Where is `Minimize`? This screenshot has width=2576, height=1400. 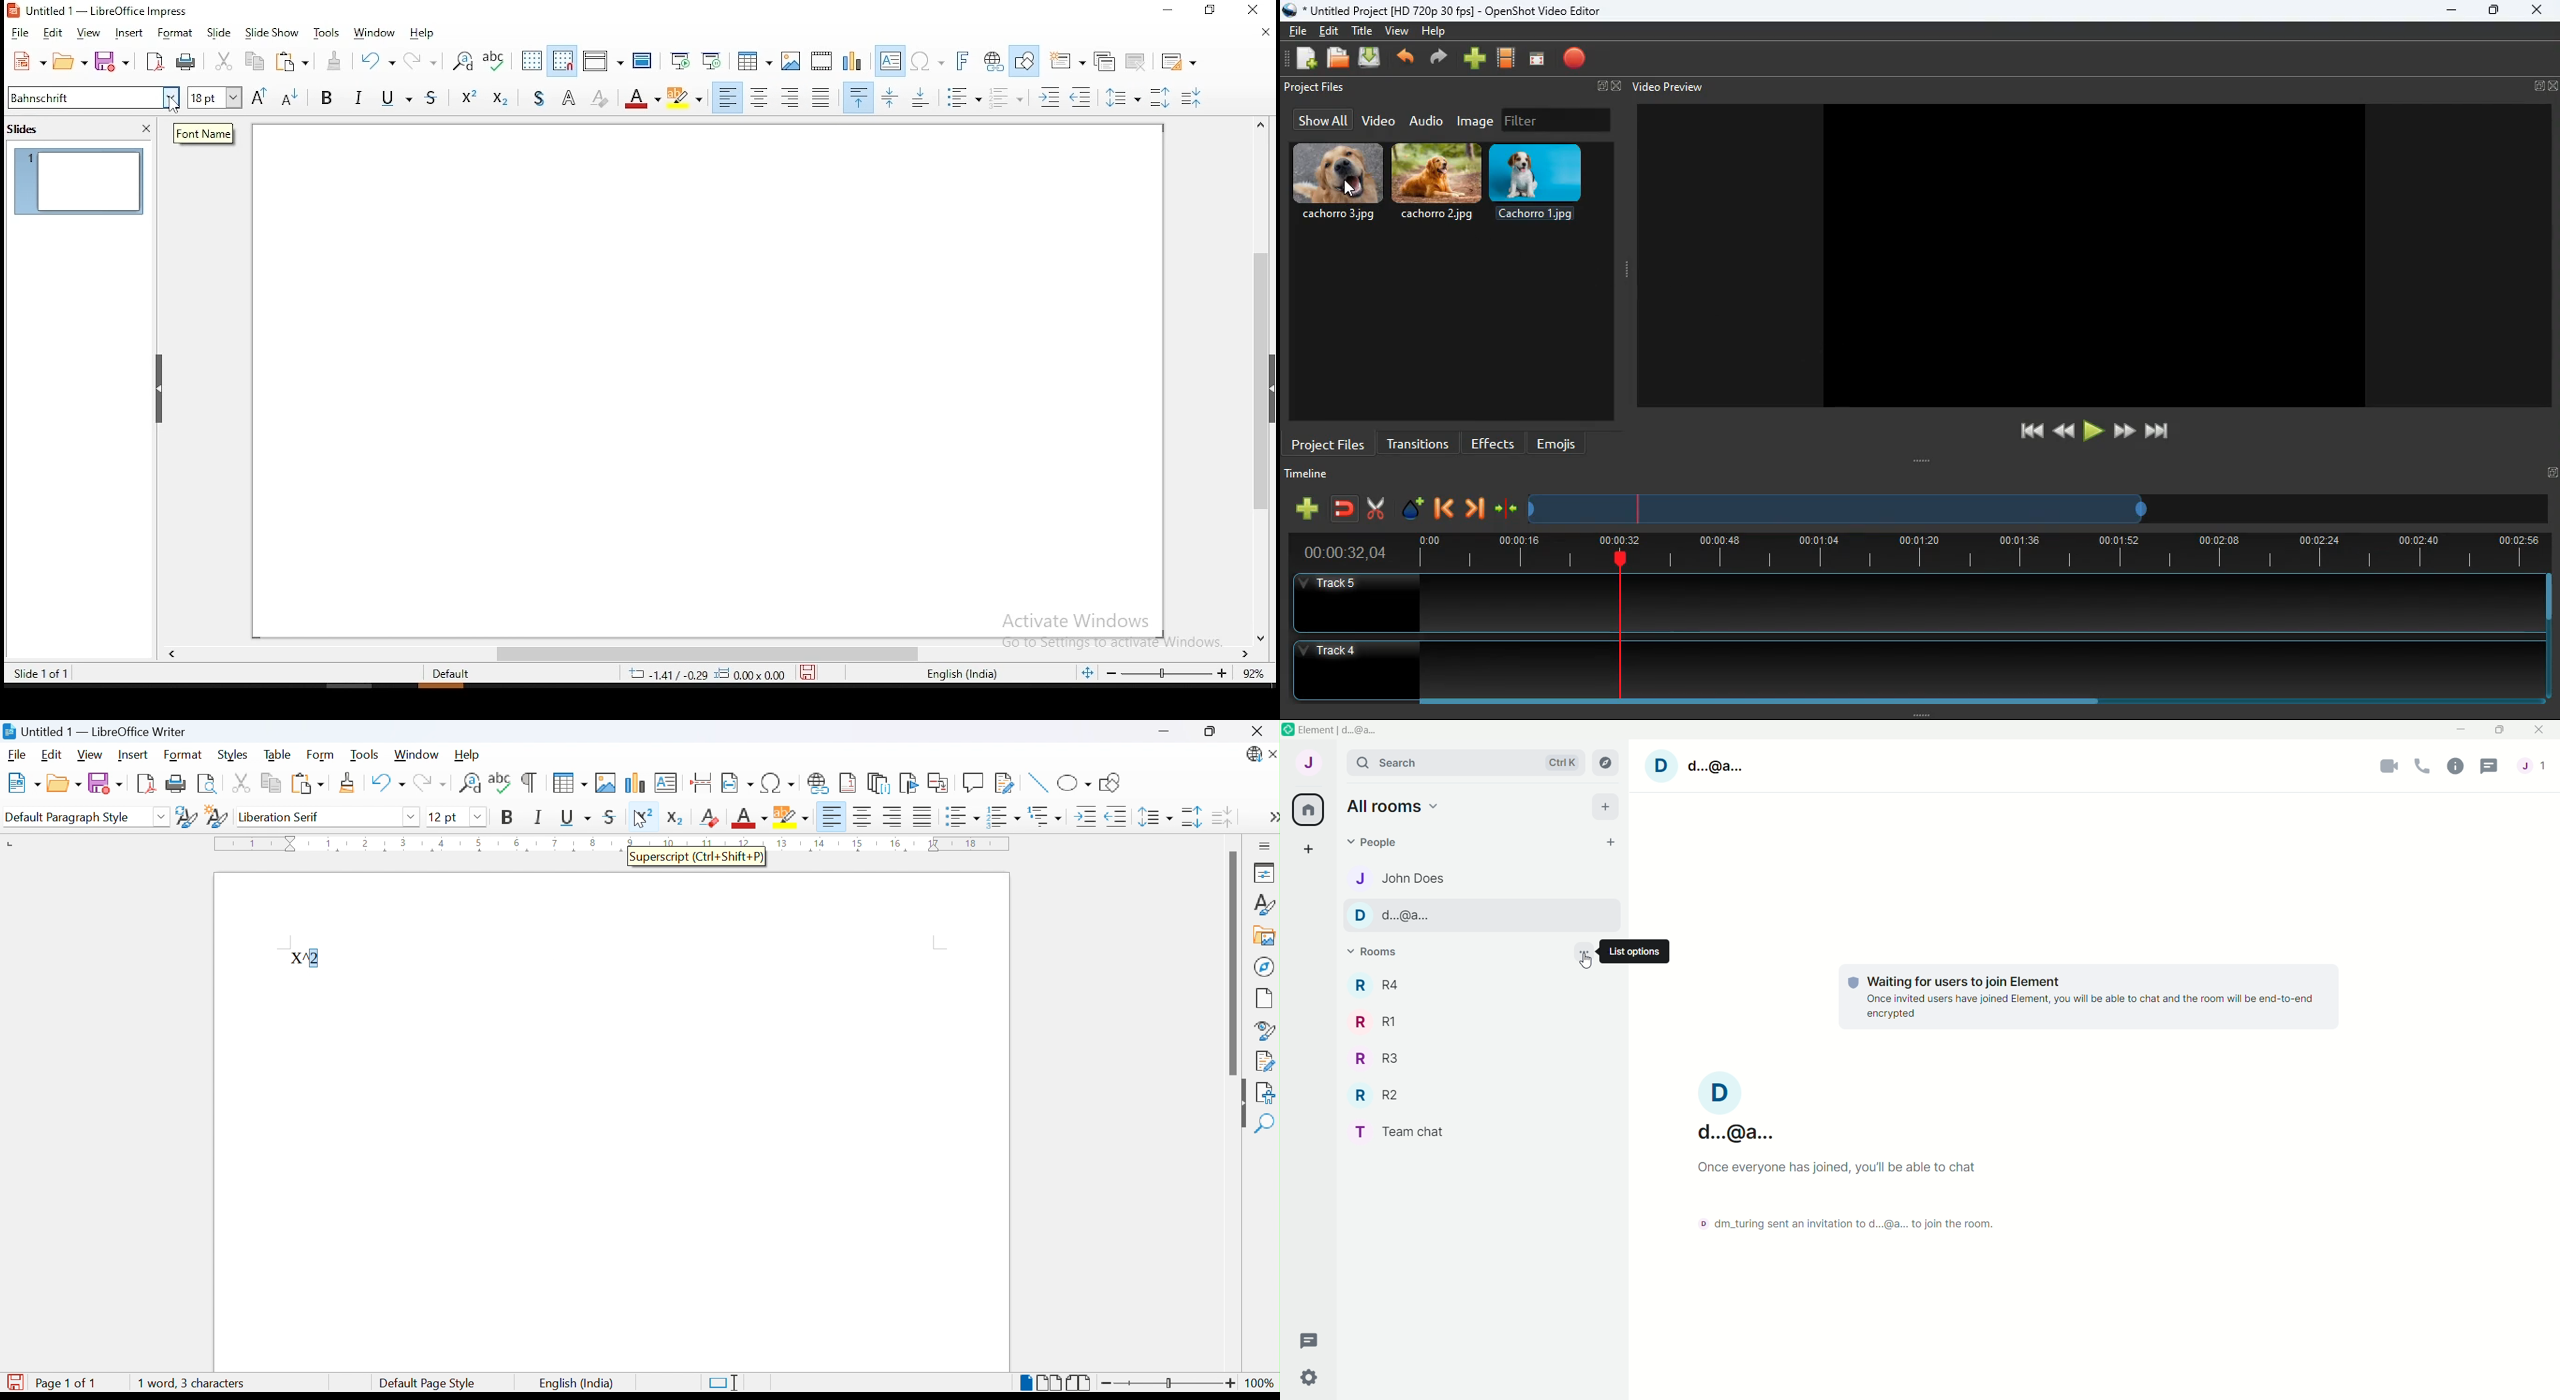 Minimize is located at coordinates (2459, 729).